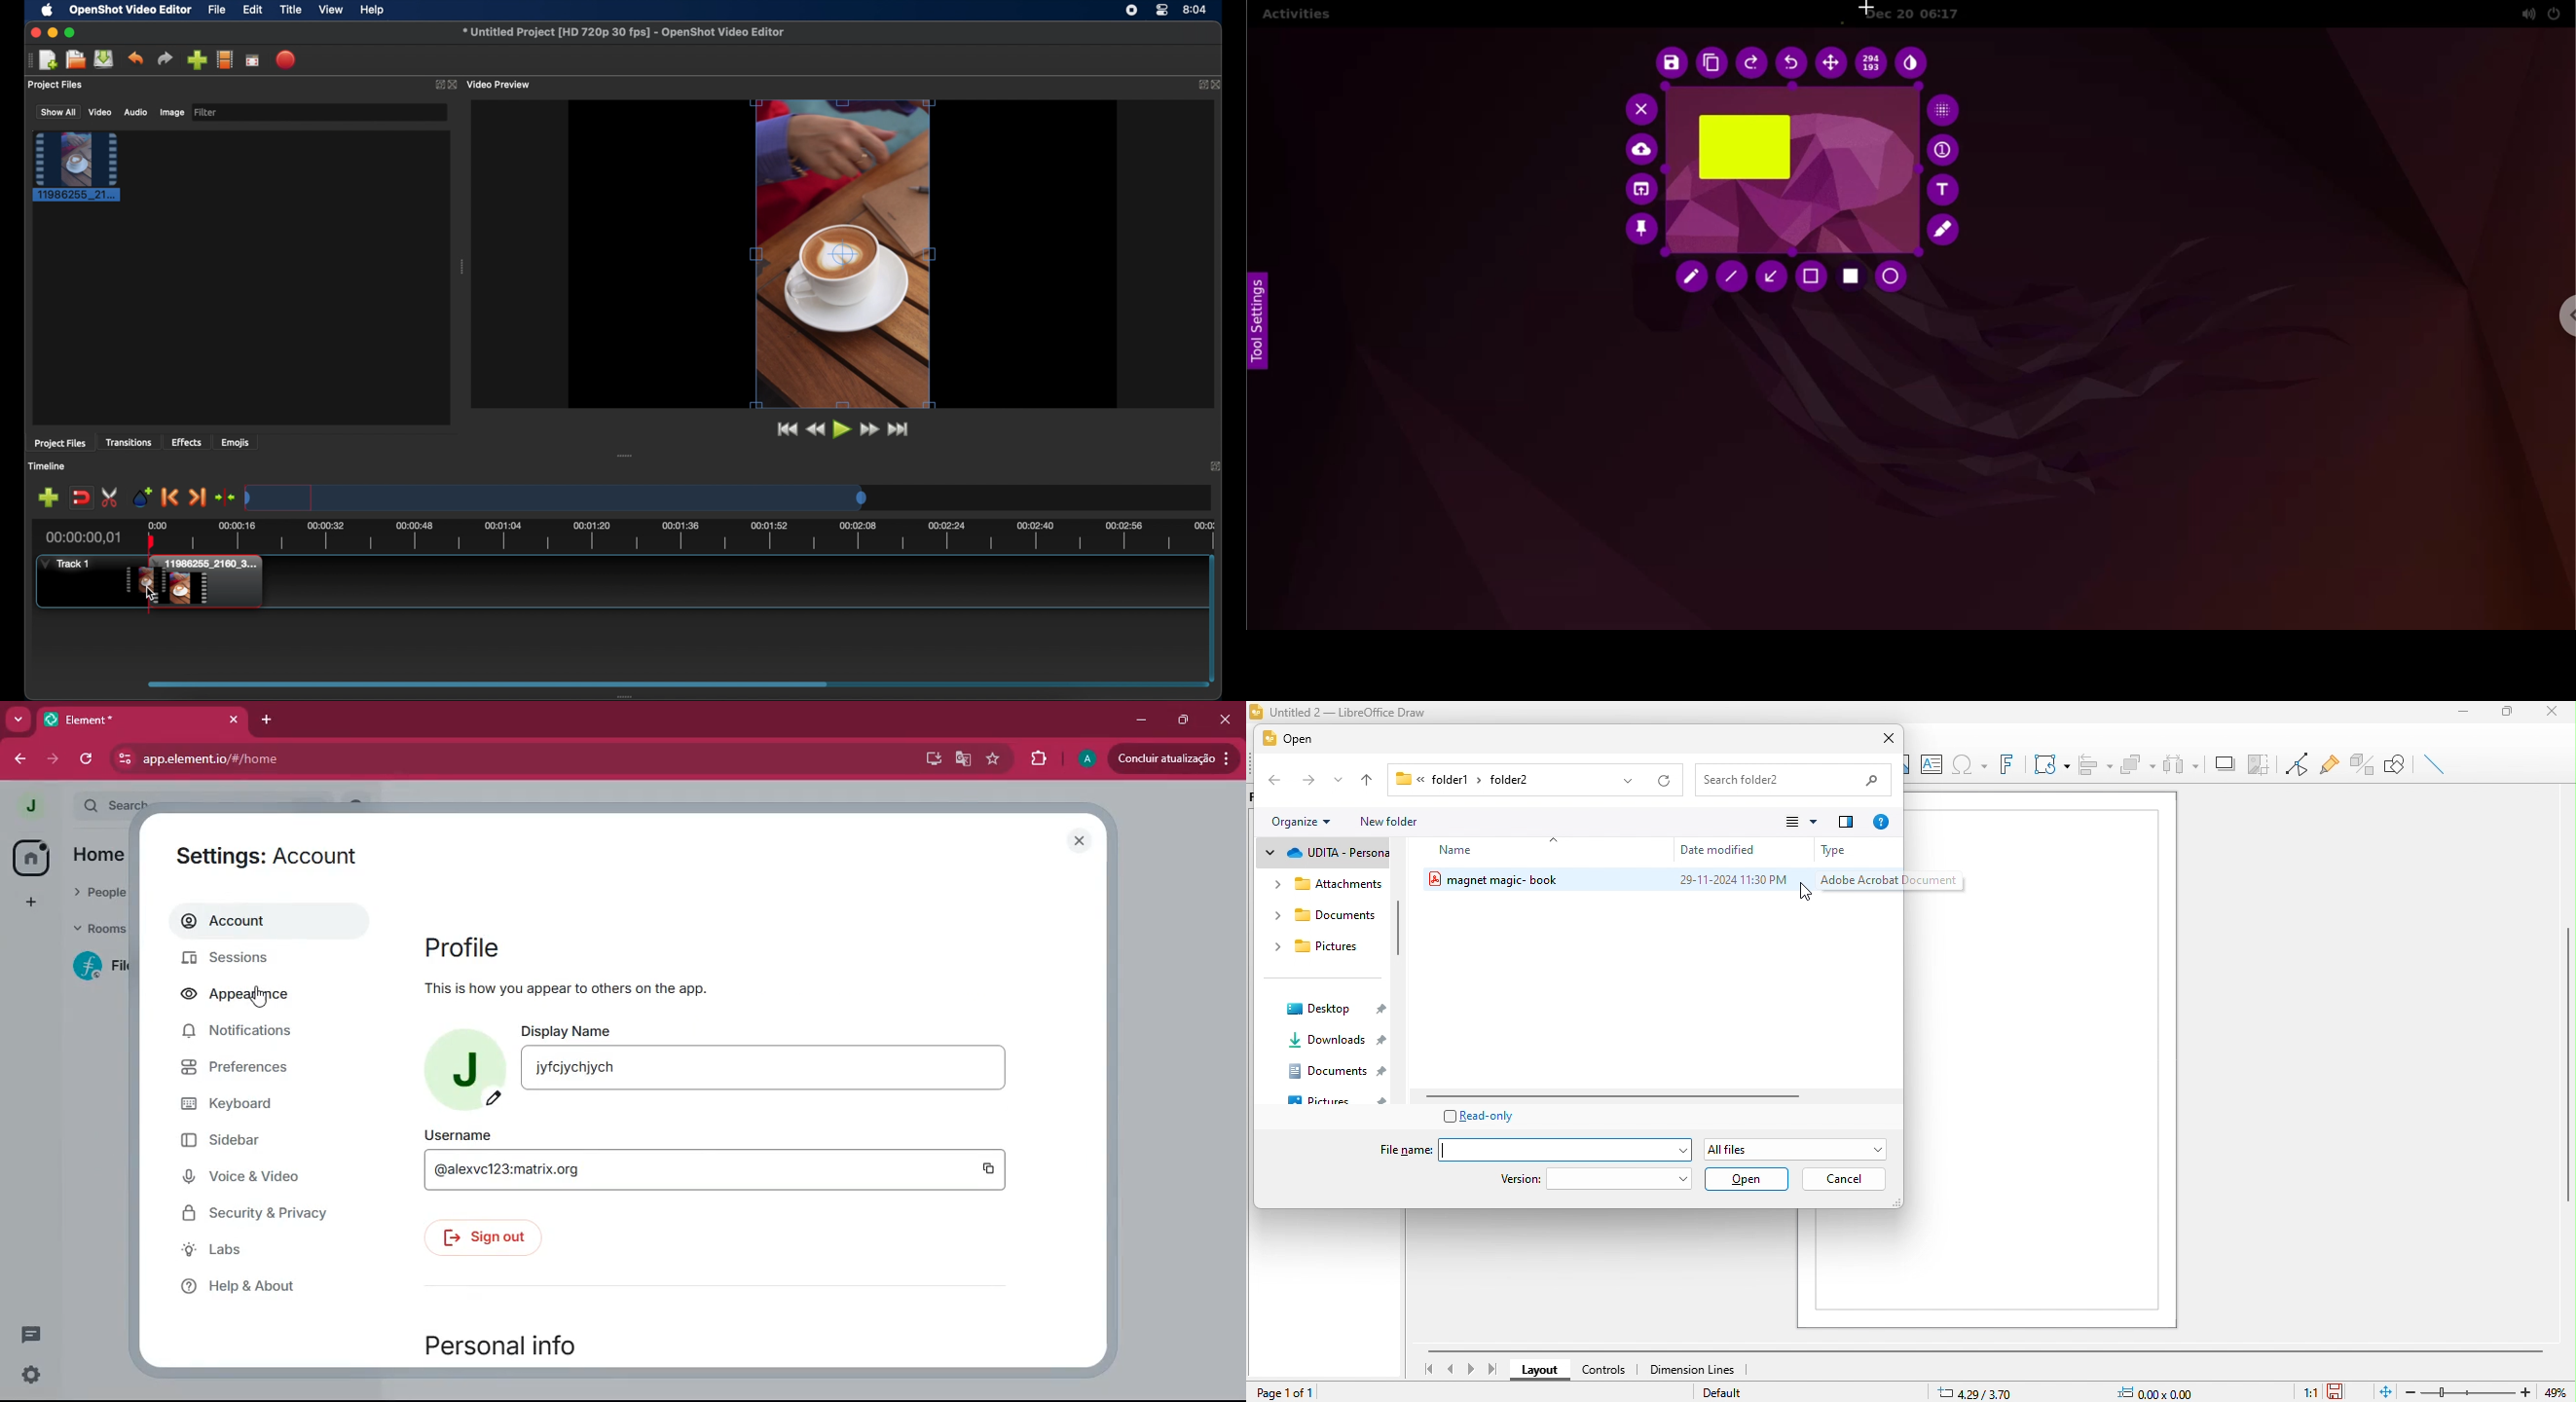  What do you see at coordinates (101, 112) in the screenshot?
I see `video` at bounding box center [101, 112].